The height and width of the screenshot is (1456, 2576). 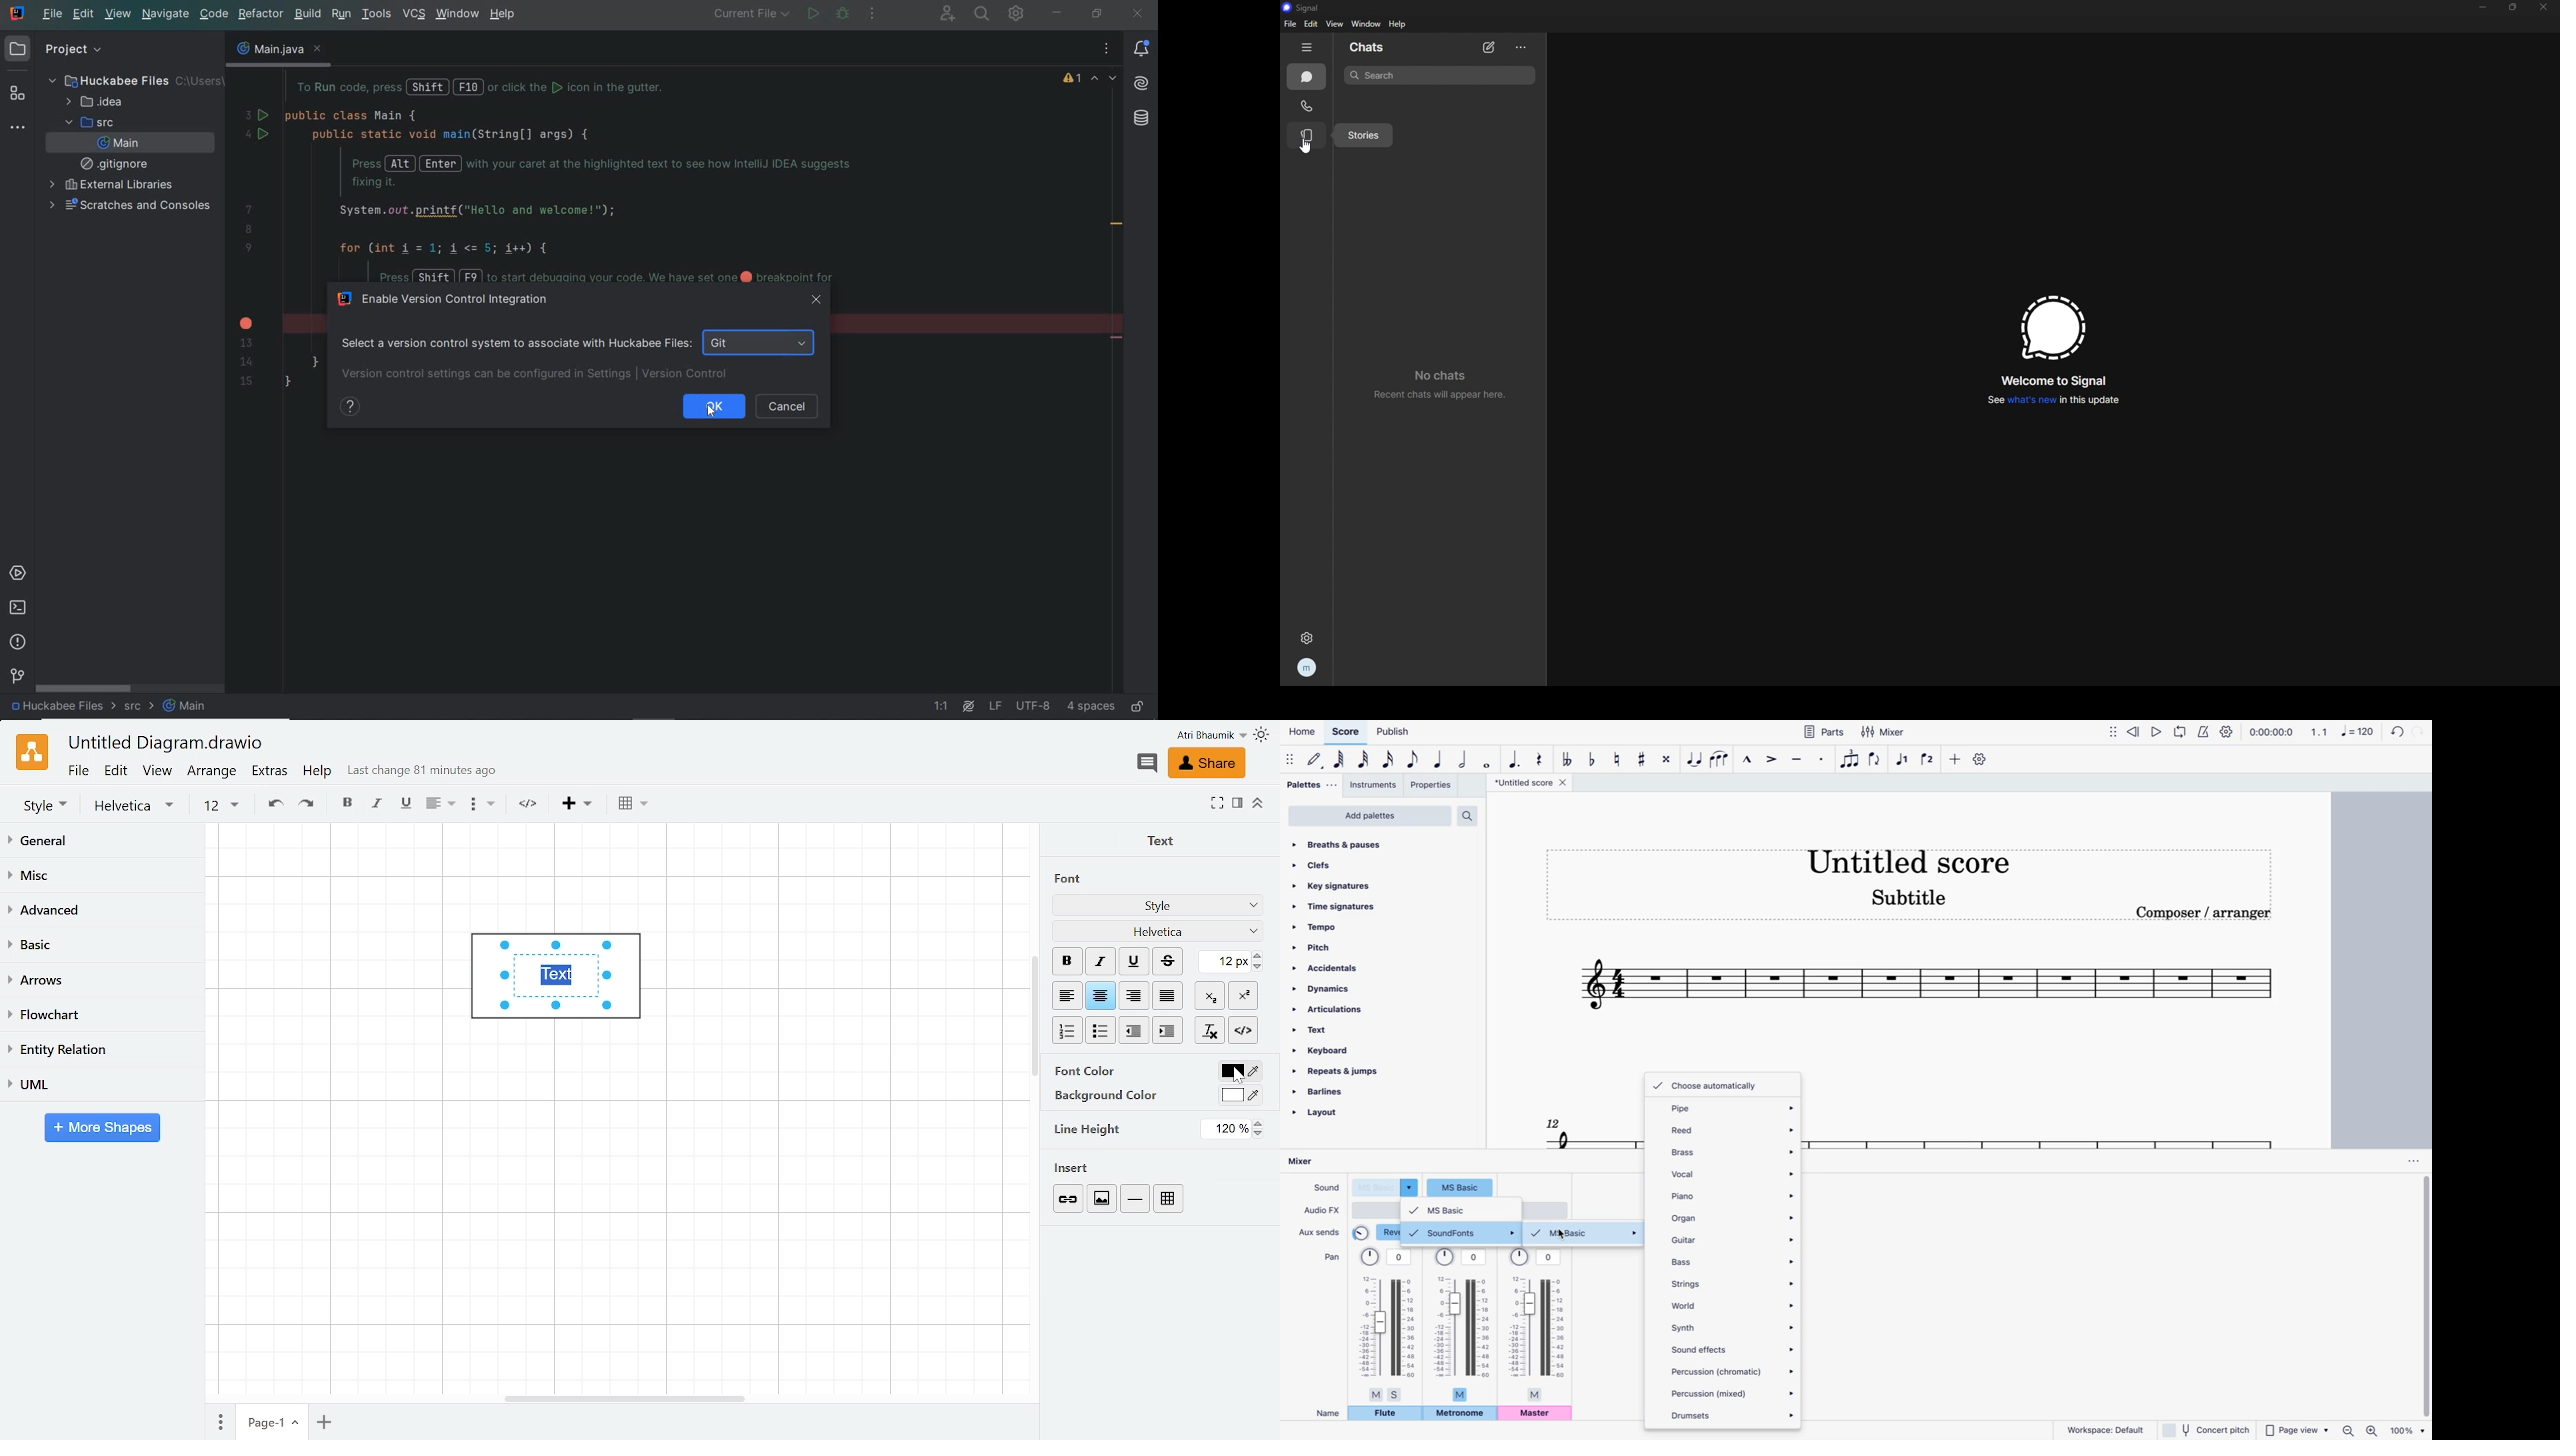 What do you see at coordinates (1306, 146) in the screenshot?
I see `cursor` at bounding box center [1306, 146].